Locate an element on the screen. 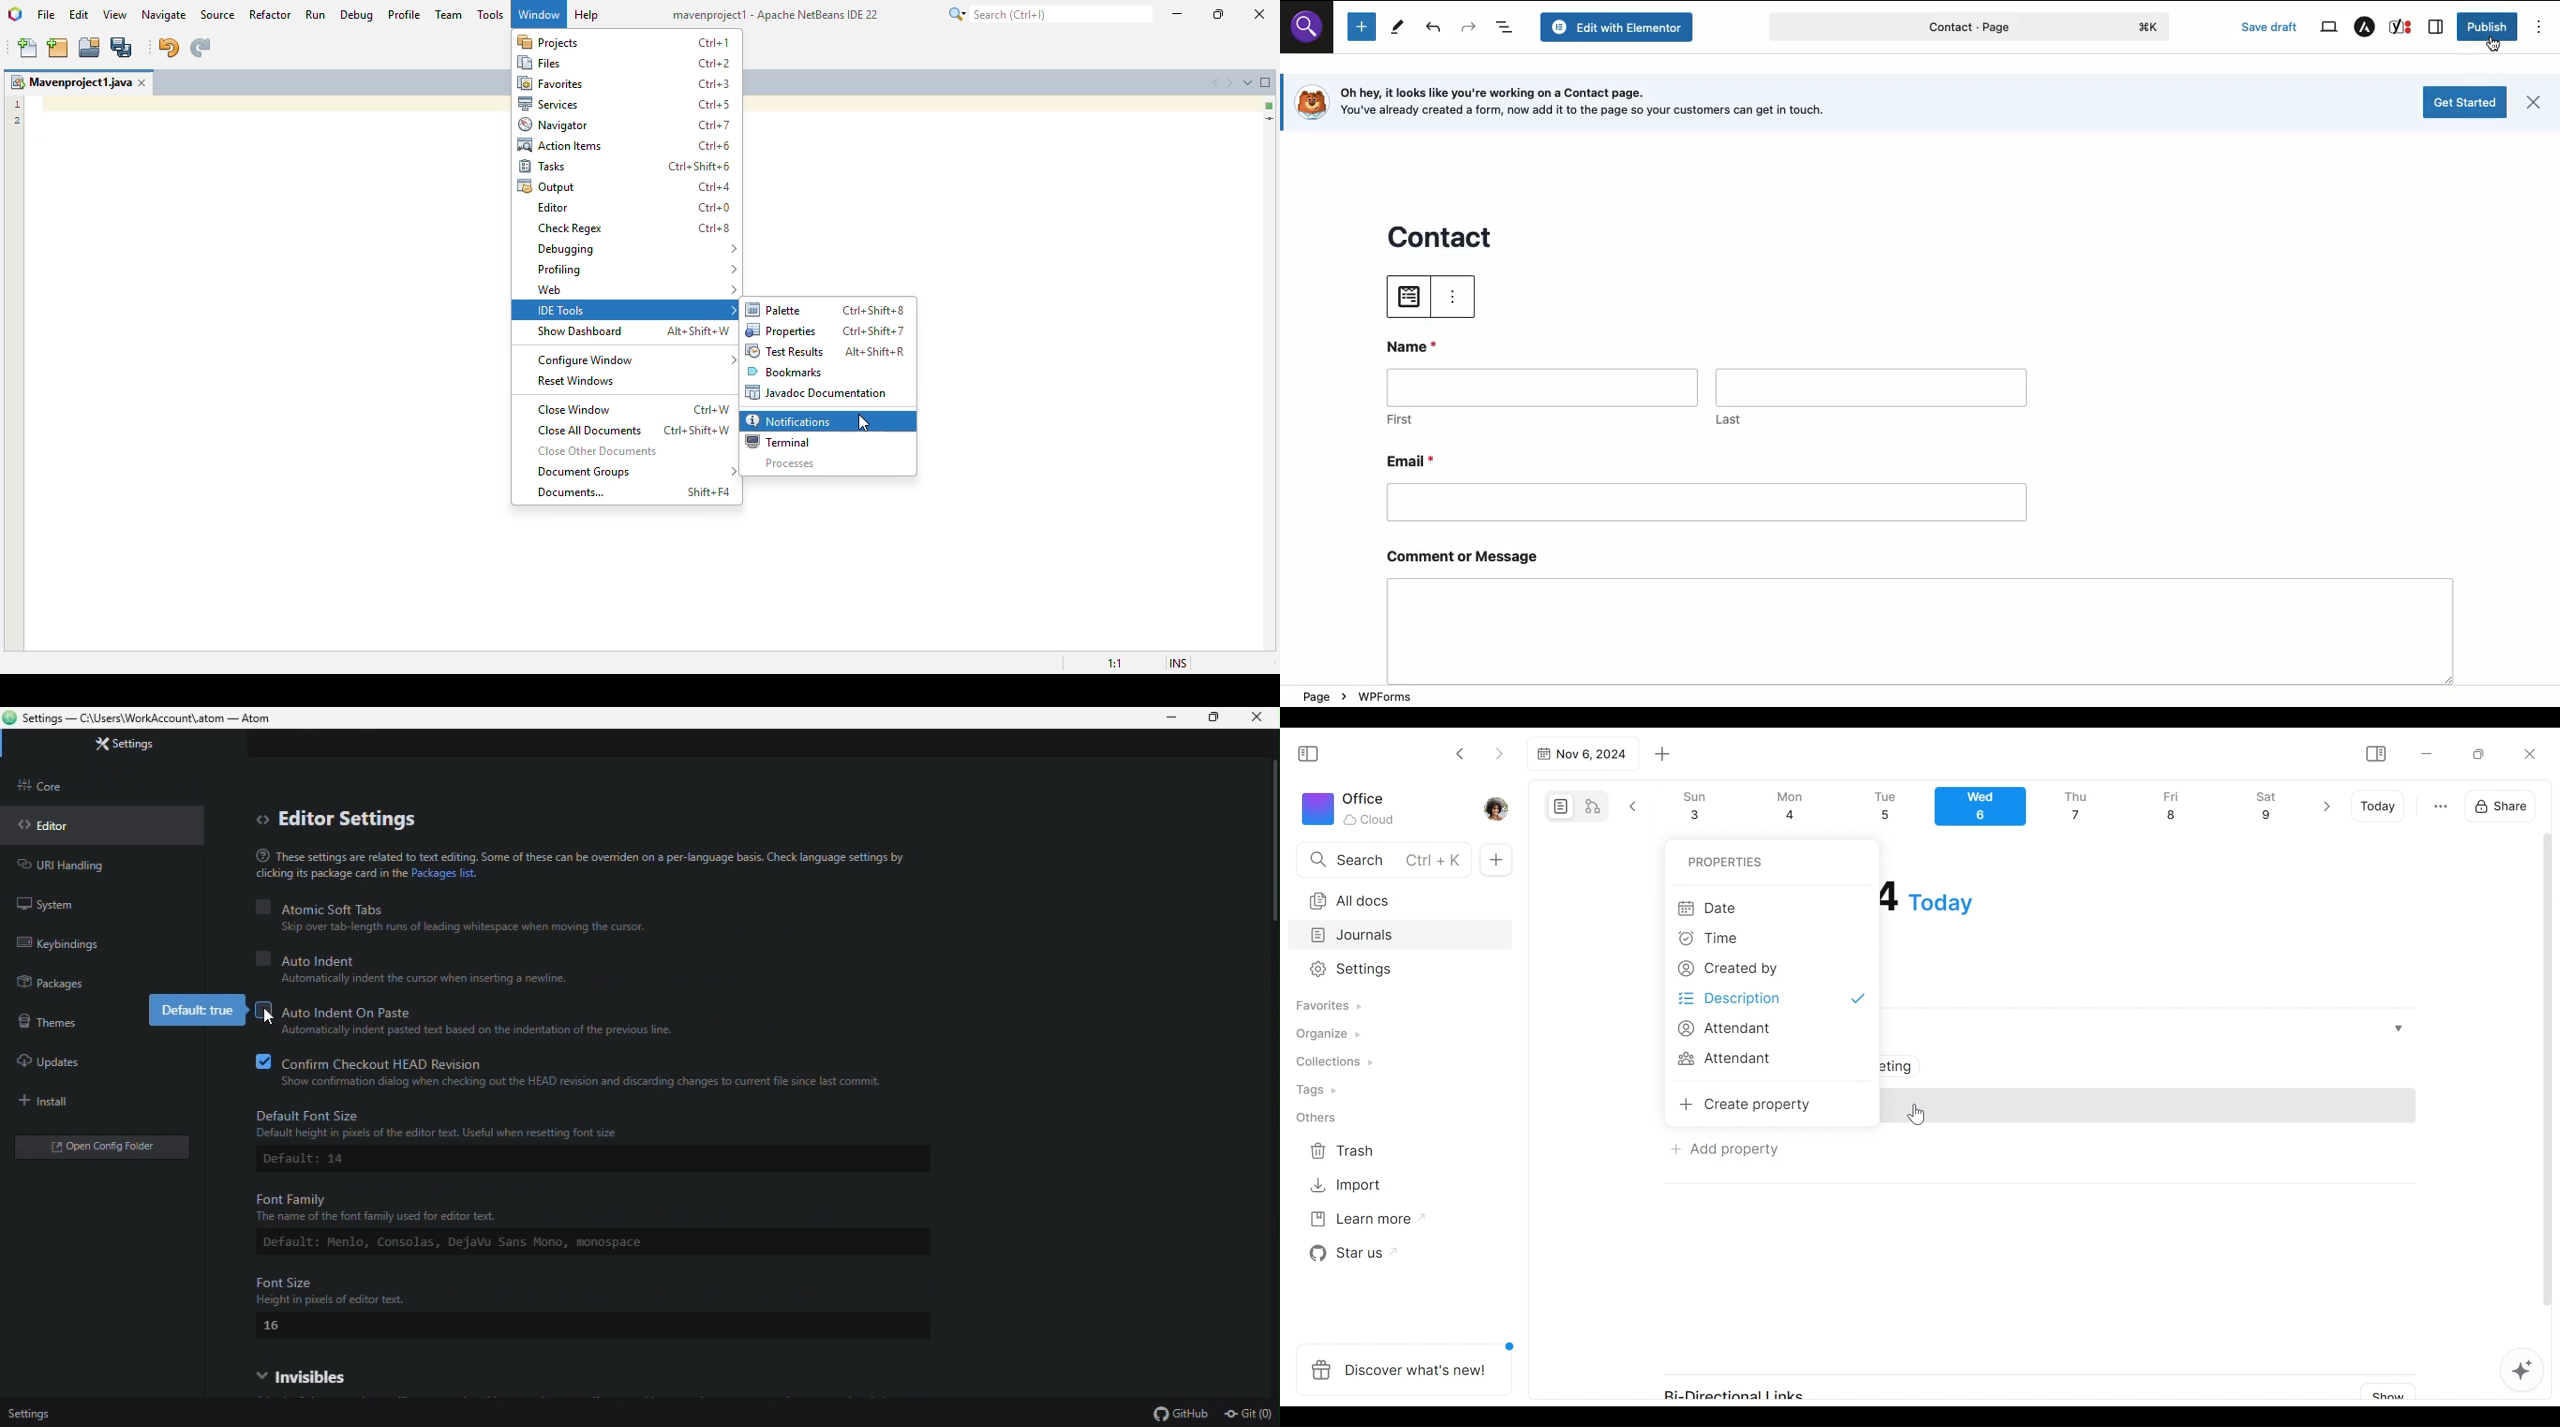 This screenshot has height=1428, width=2576. search is located at coordinates (1312, 34).